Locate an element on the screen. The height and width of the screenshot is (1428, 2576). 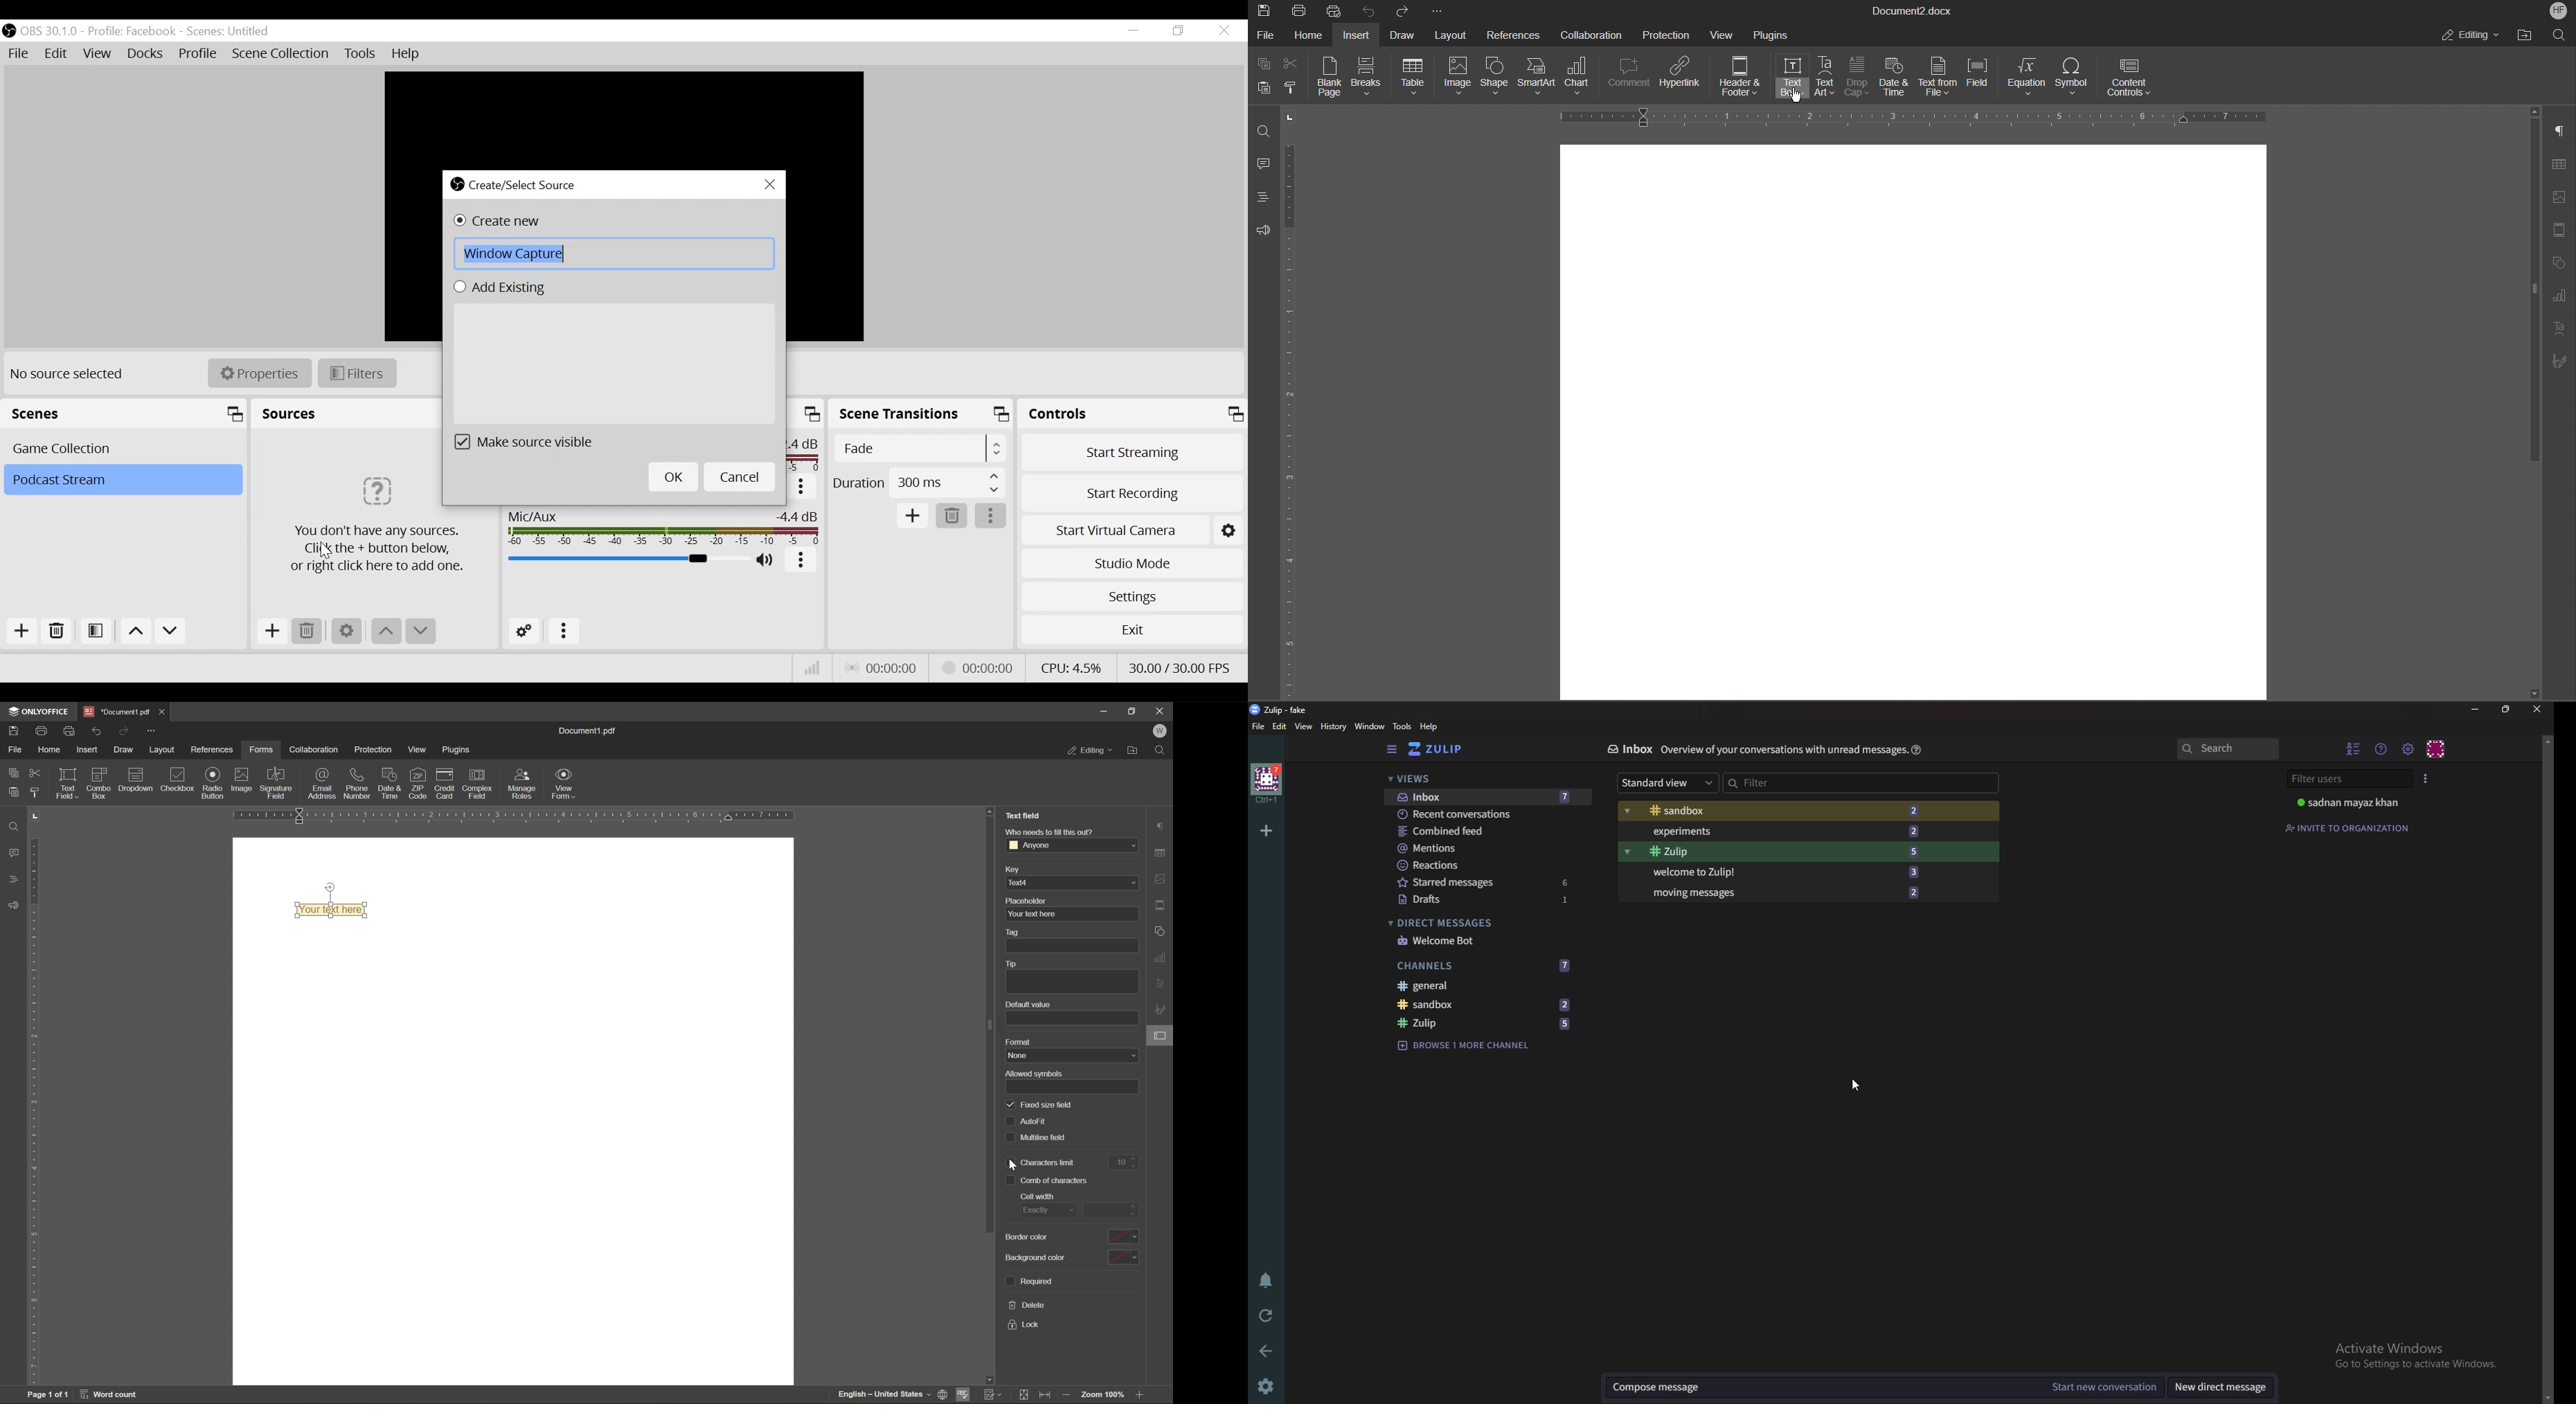
Find is located at coordinates (1161, 752).